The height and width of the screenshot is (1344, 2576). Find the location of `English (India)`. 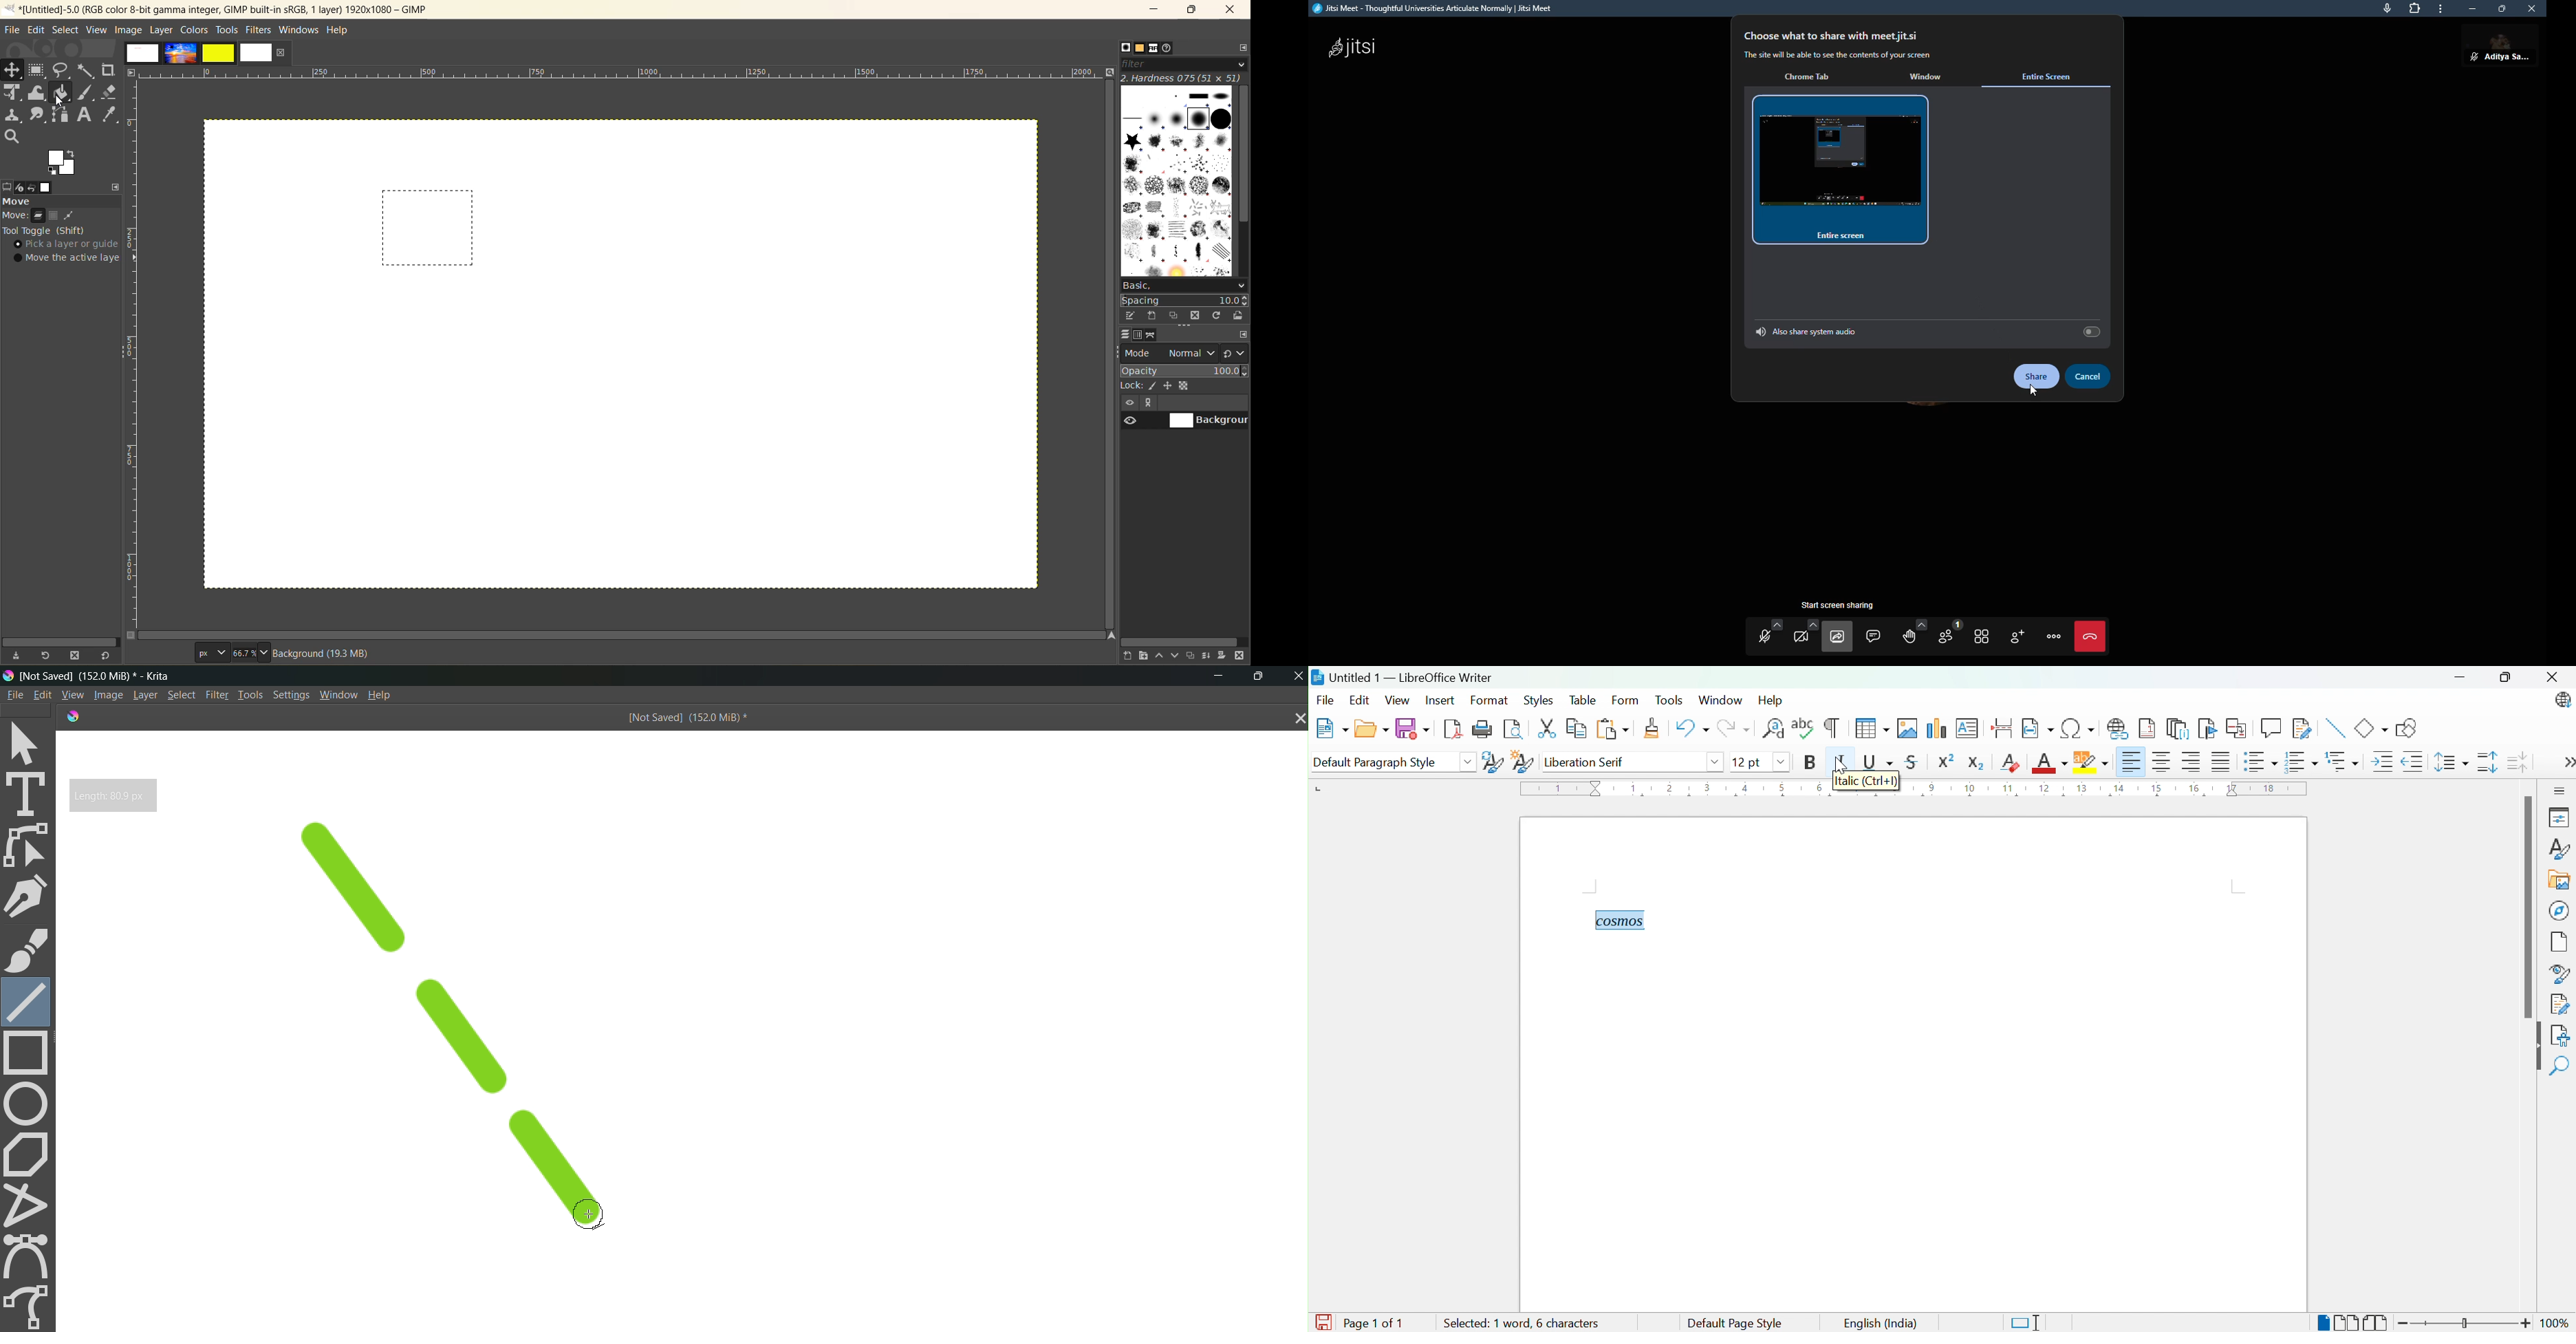

English (India) is located at coordinates (1879, 1323).